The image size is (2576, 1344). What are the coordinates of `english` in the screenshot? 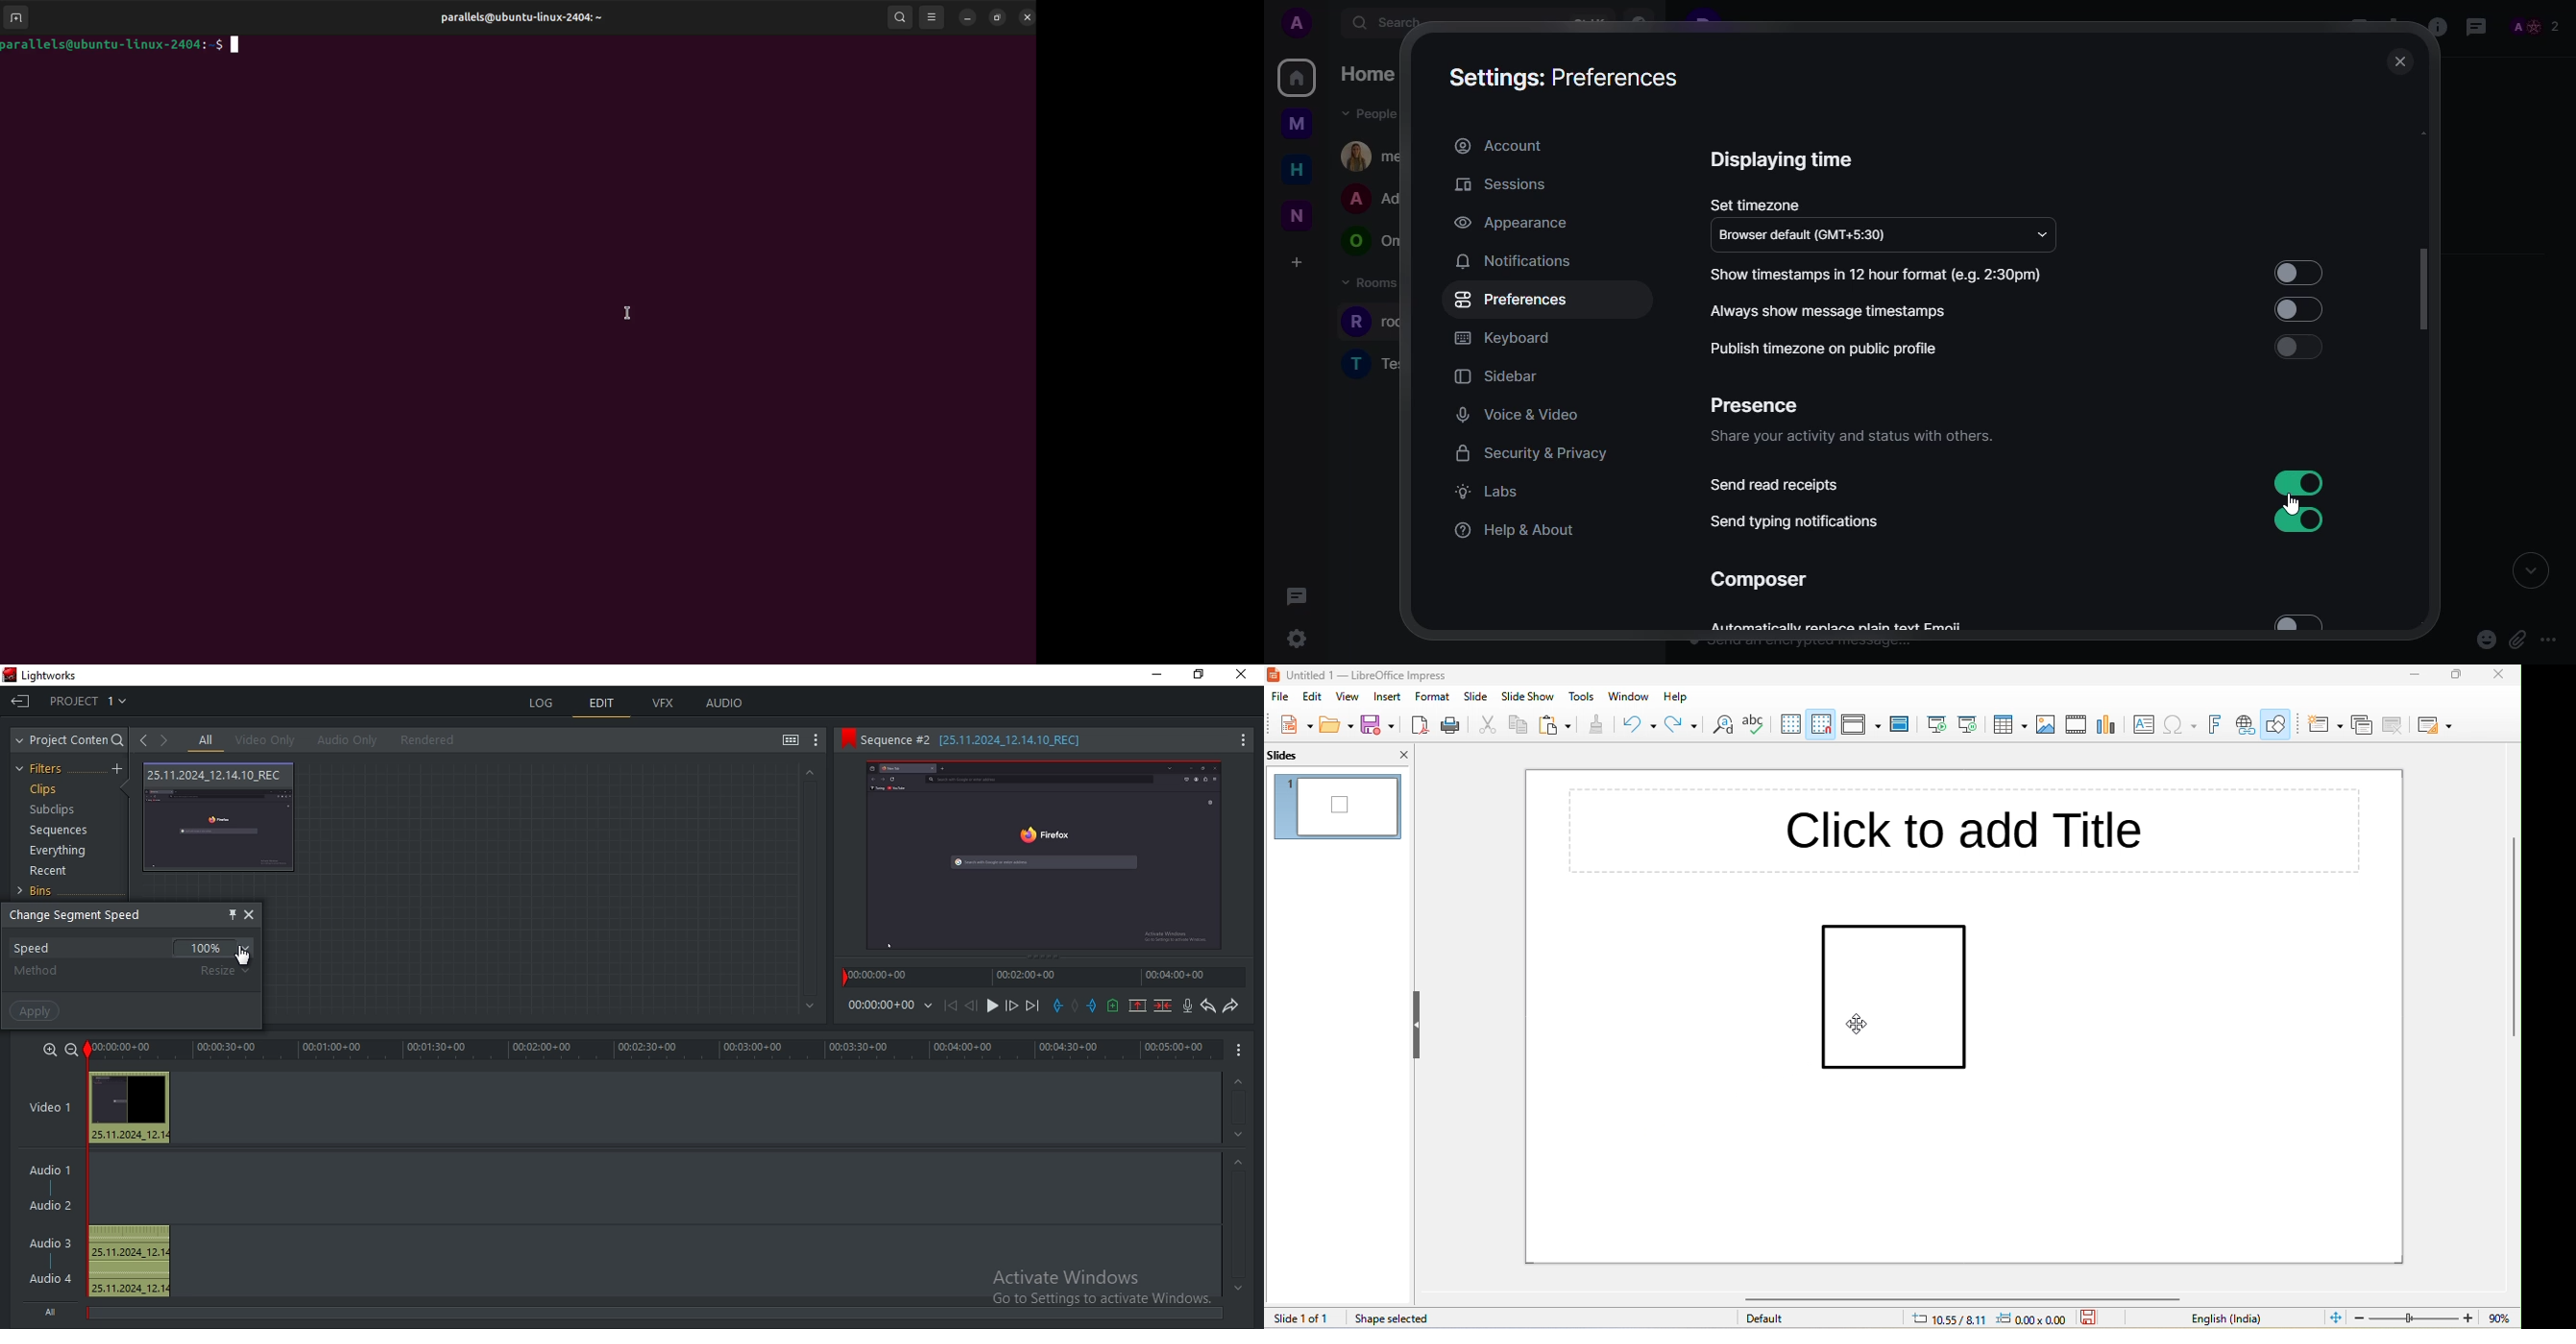 It's located at (2229, 1319).